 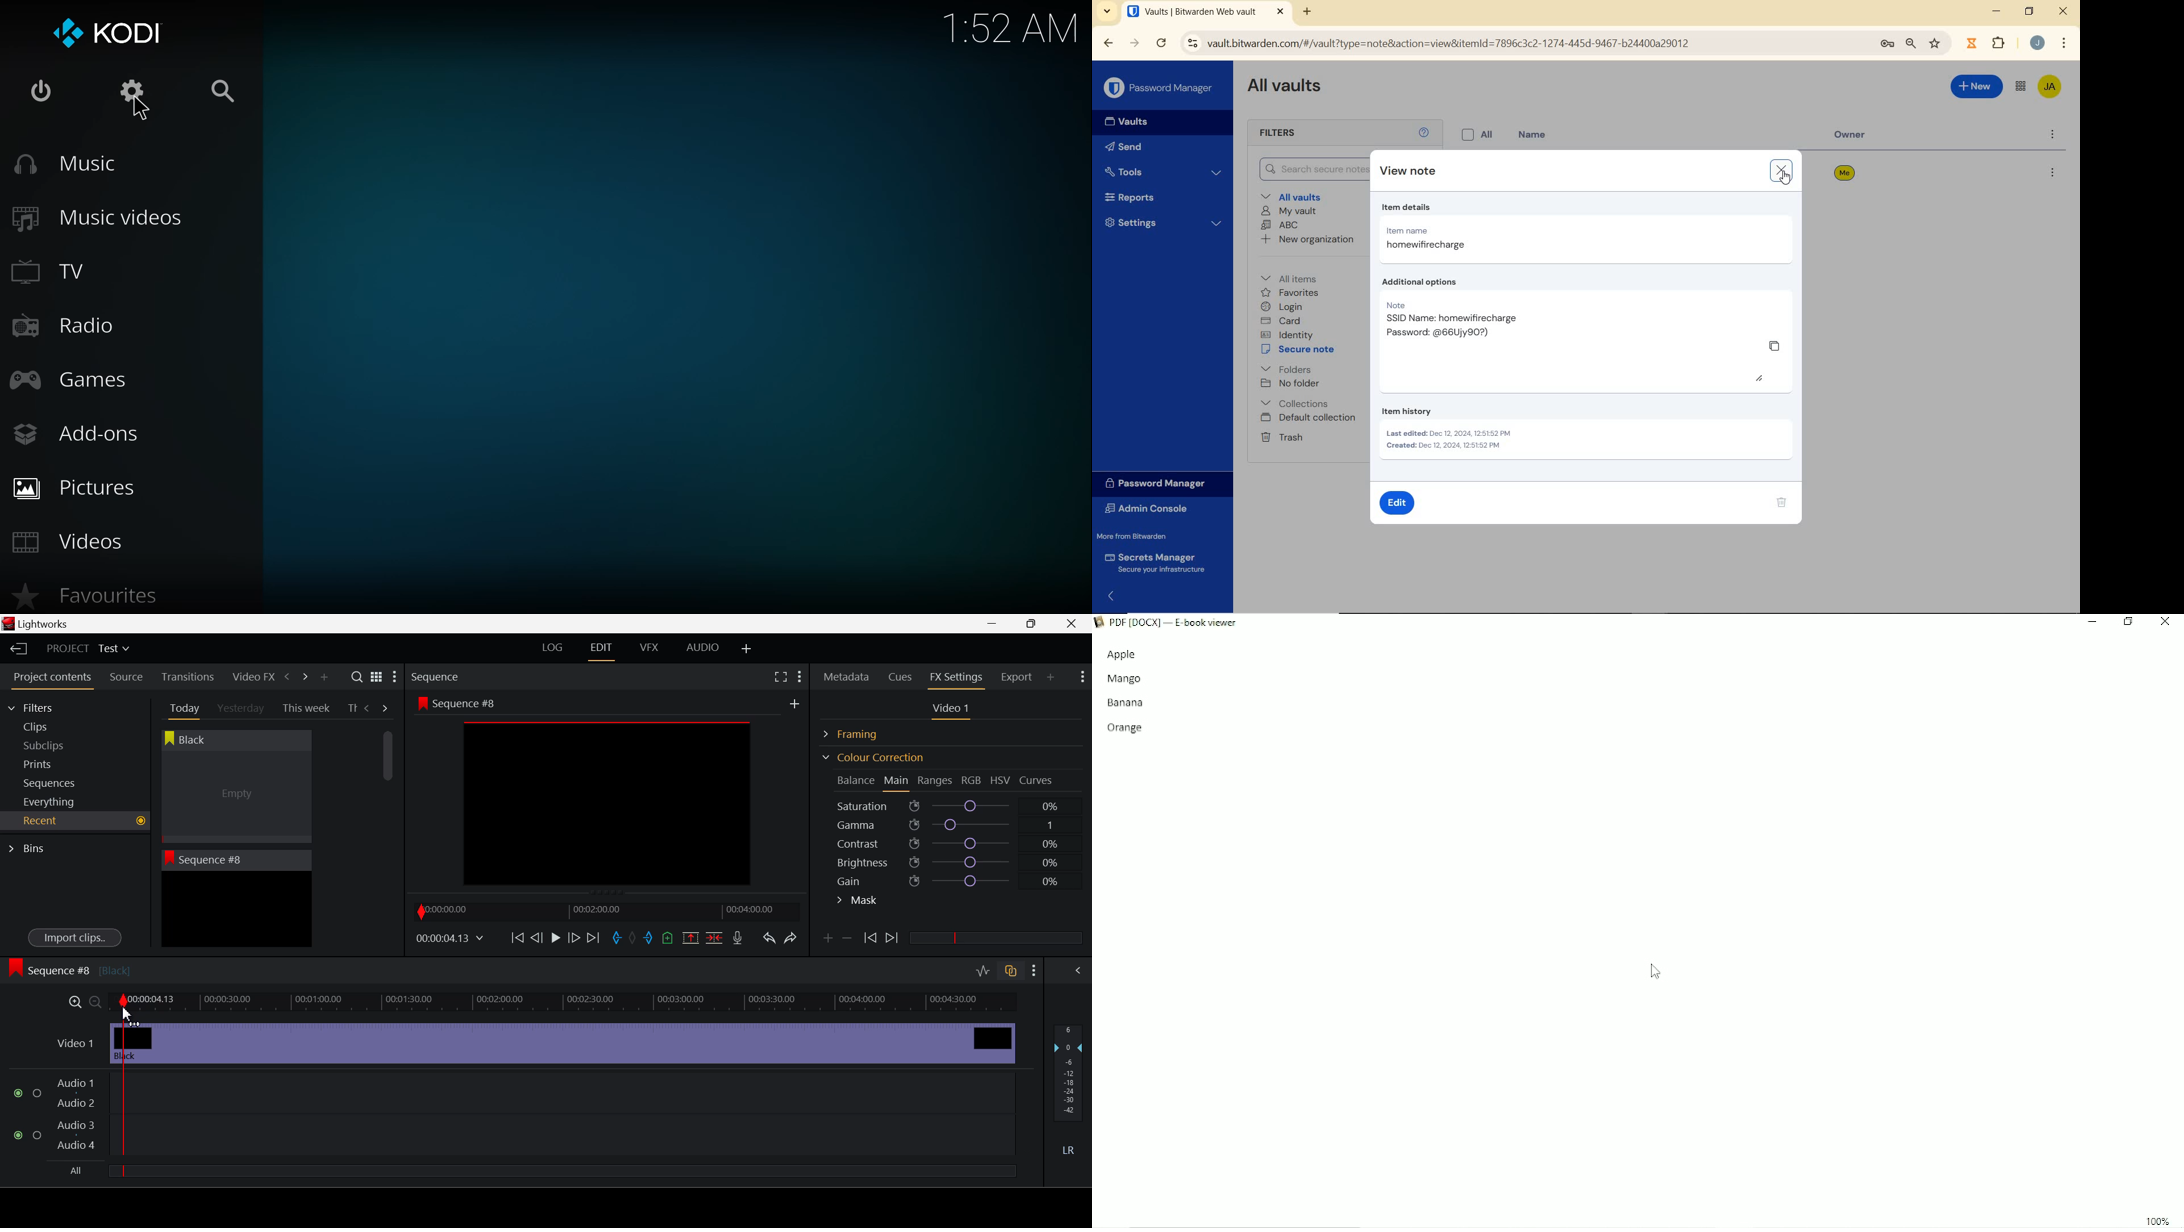 What do you see at coordinates (377, 677) in the screenshot?
I see `Toggle list and title view` at bounding box center [377, 677].